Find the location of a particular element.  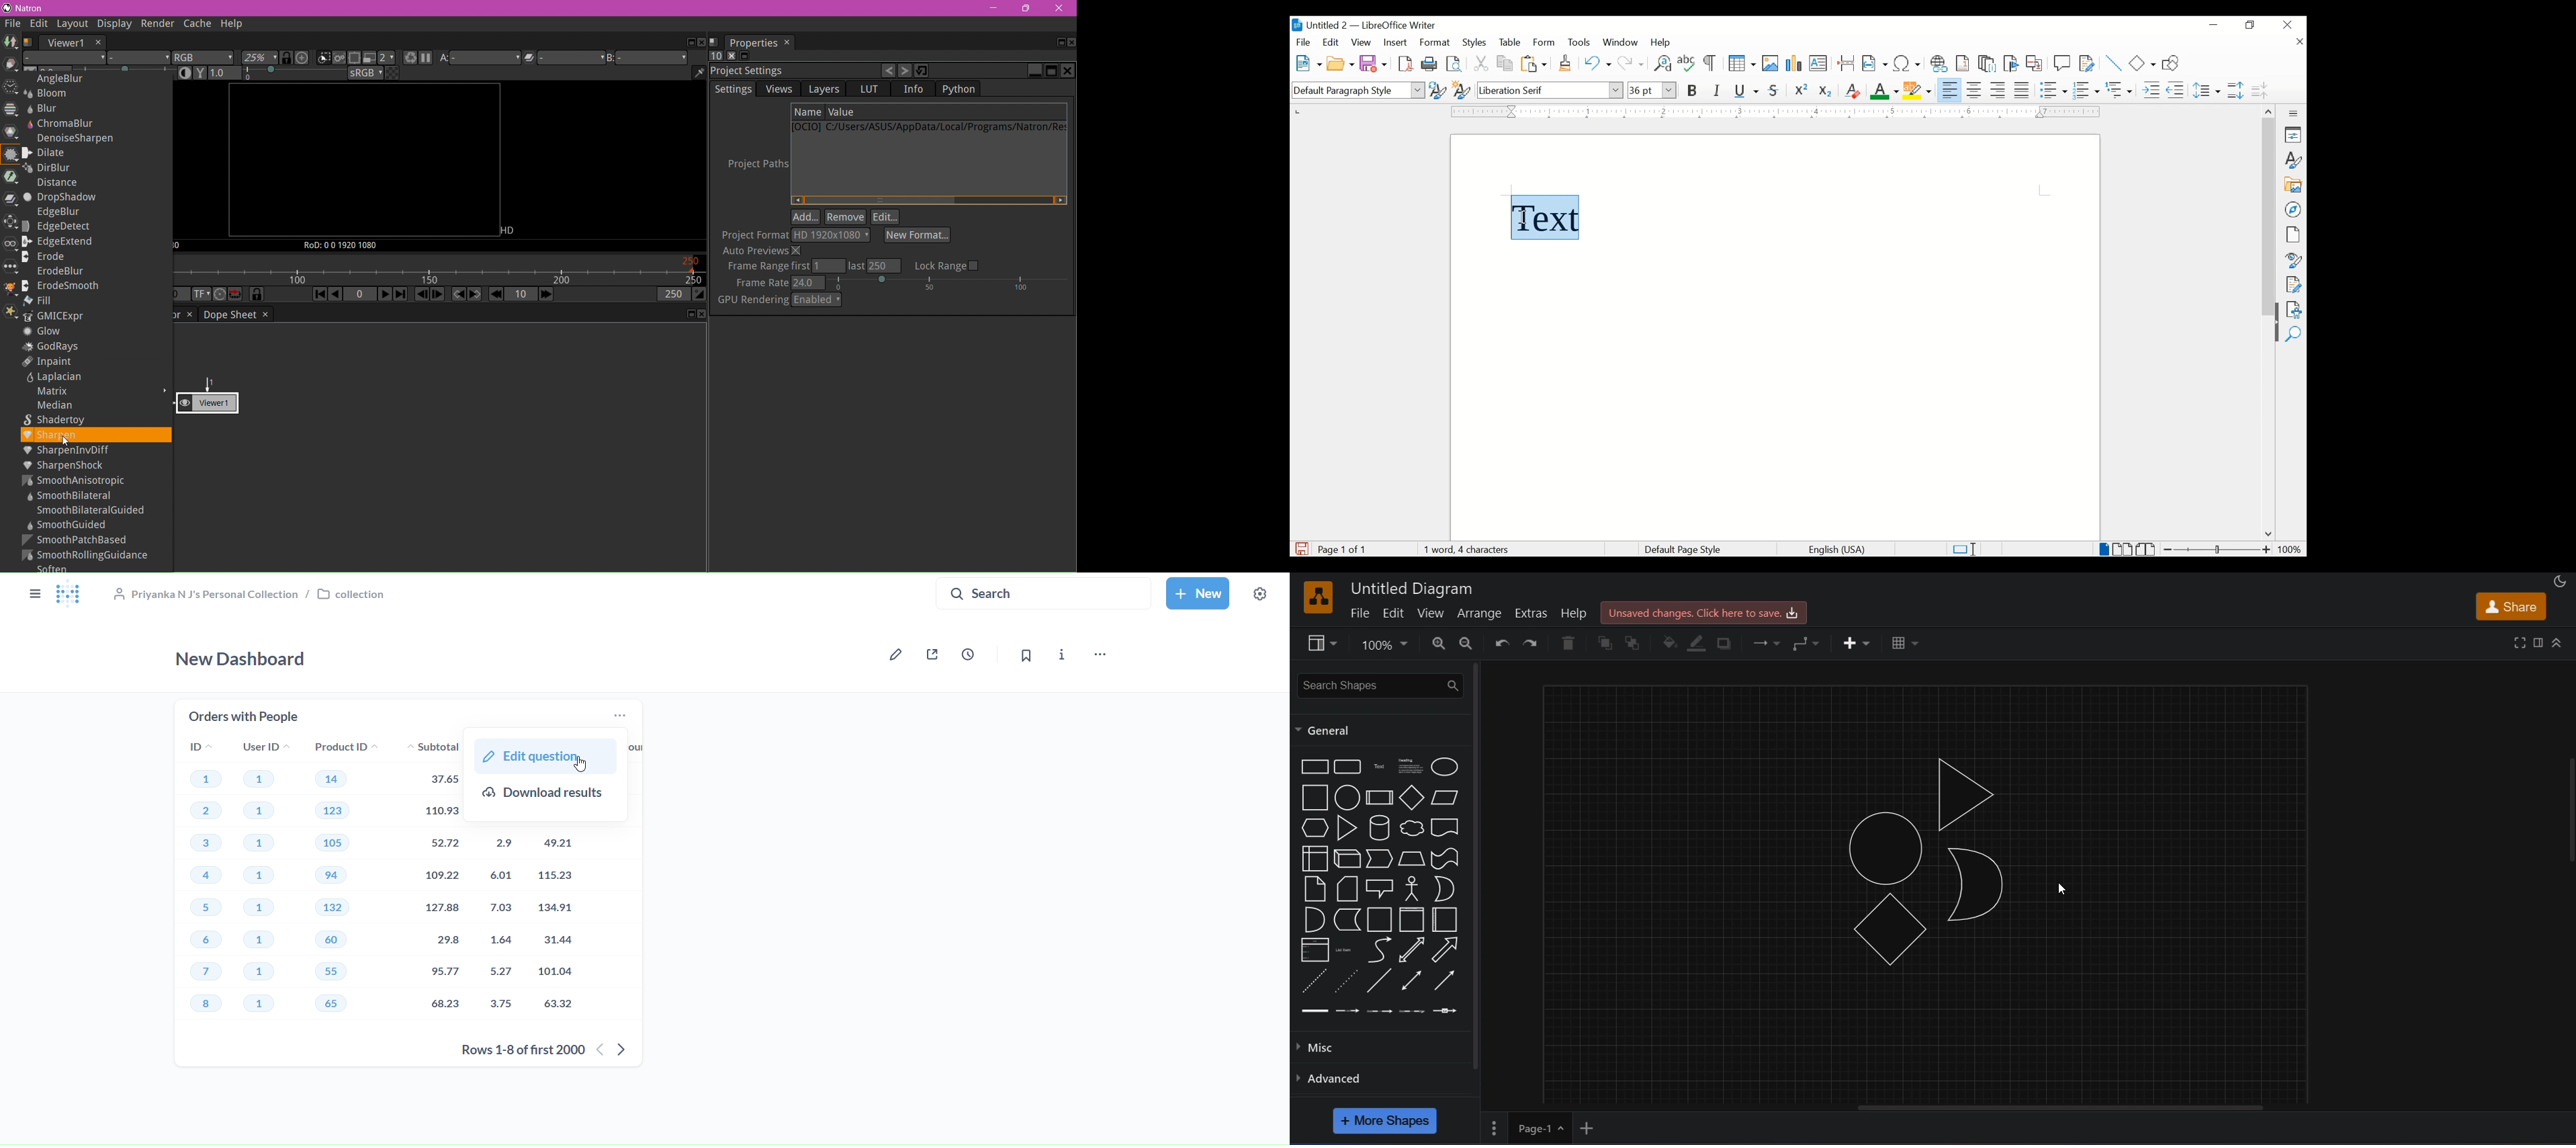

help is located at coordinates (1574, 613).